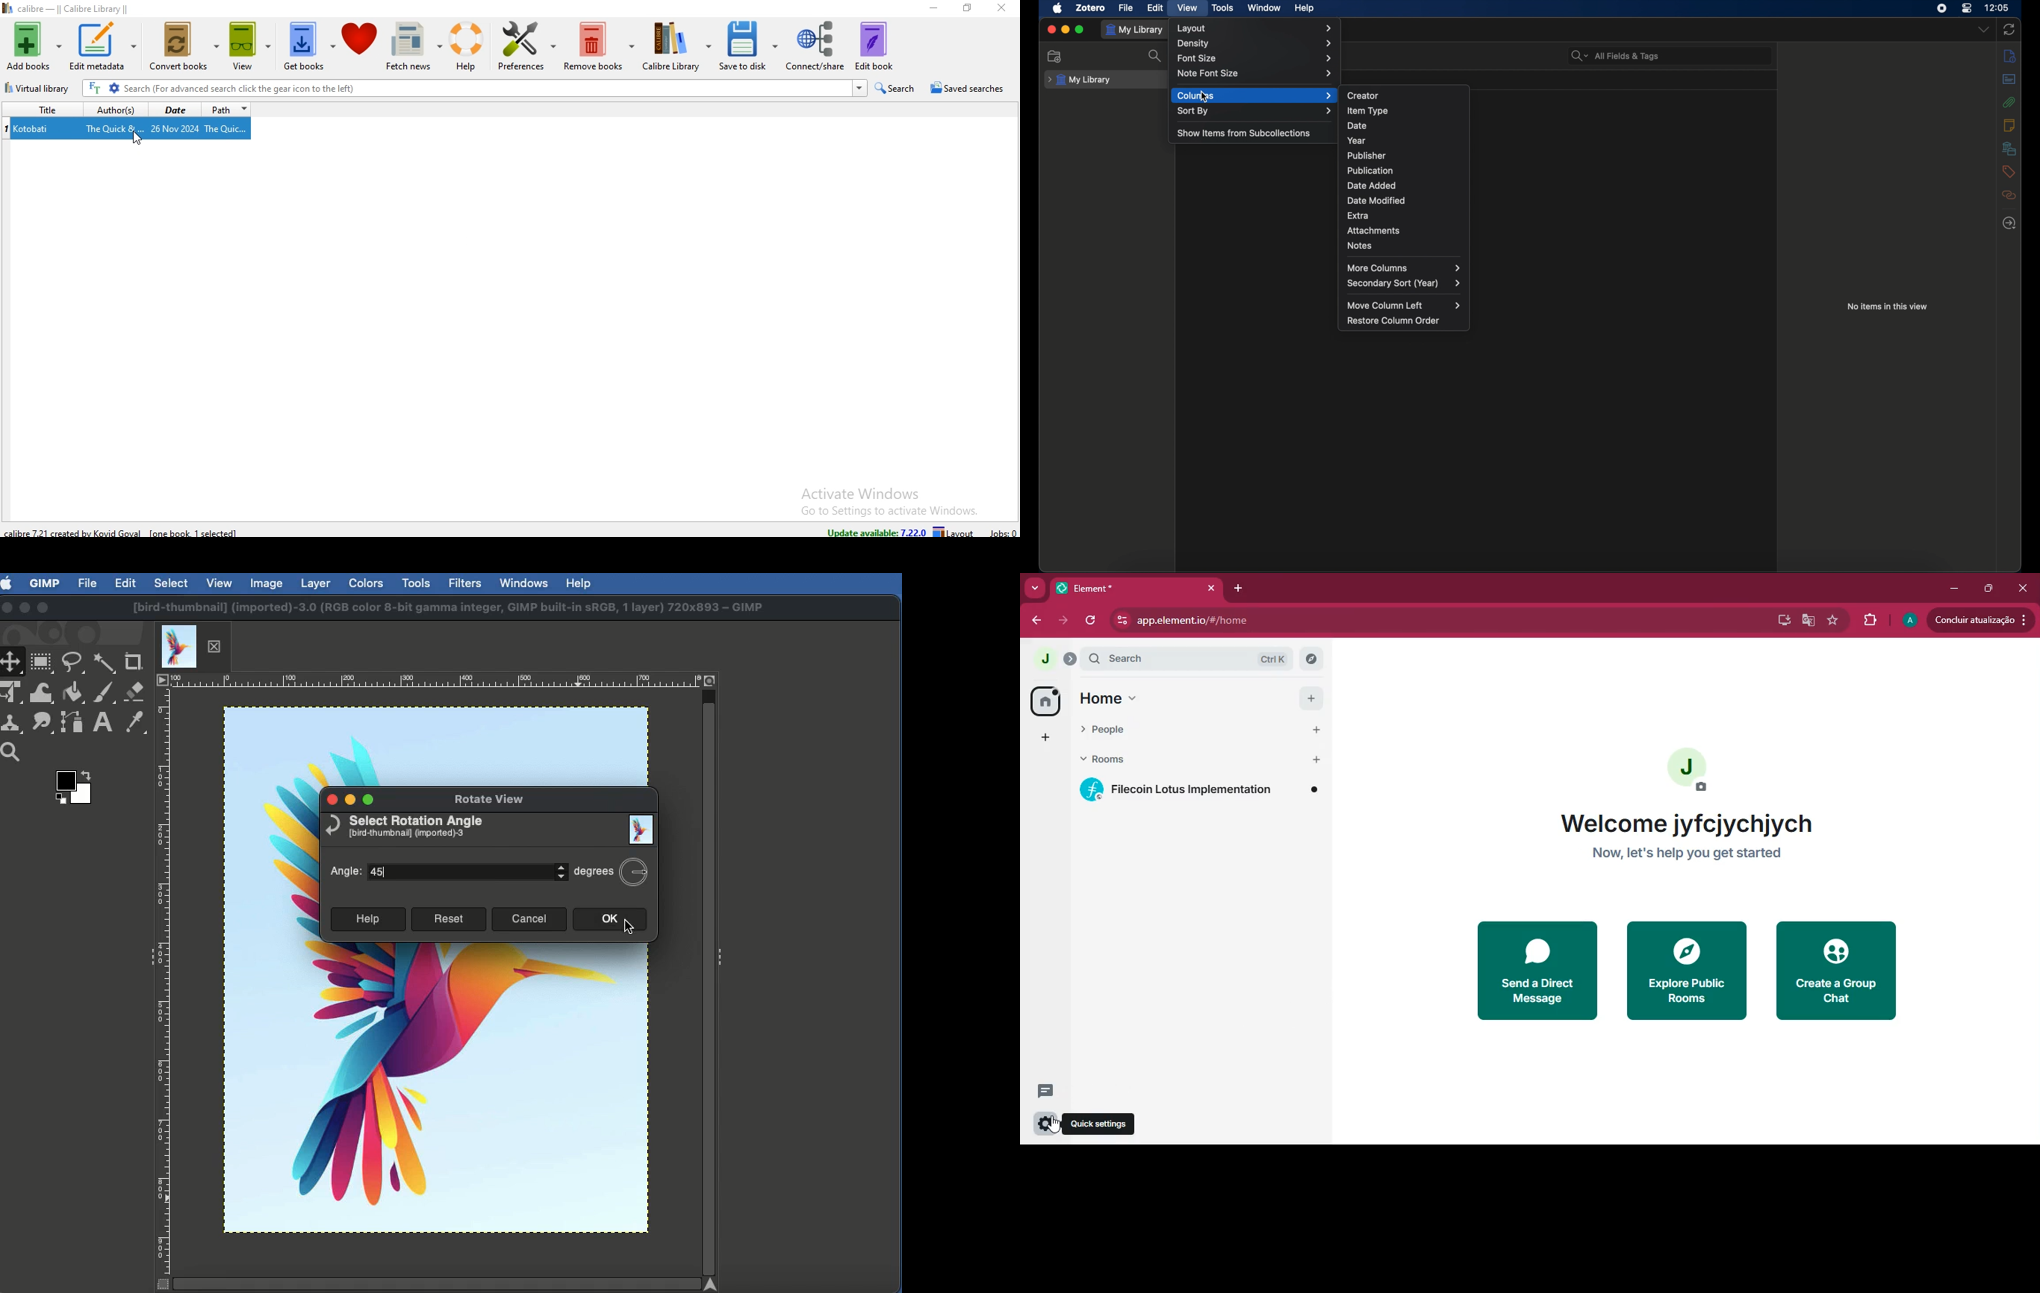 The height and width of the screenshot is (1316, 2044). I want to click on help, so click(466, 46).